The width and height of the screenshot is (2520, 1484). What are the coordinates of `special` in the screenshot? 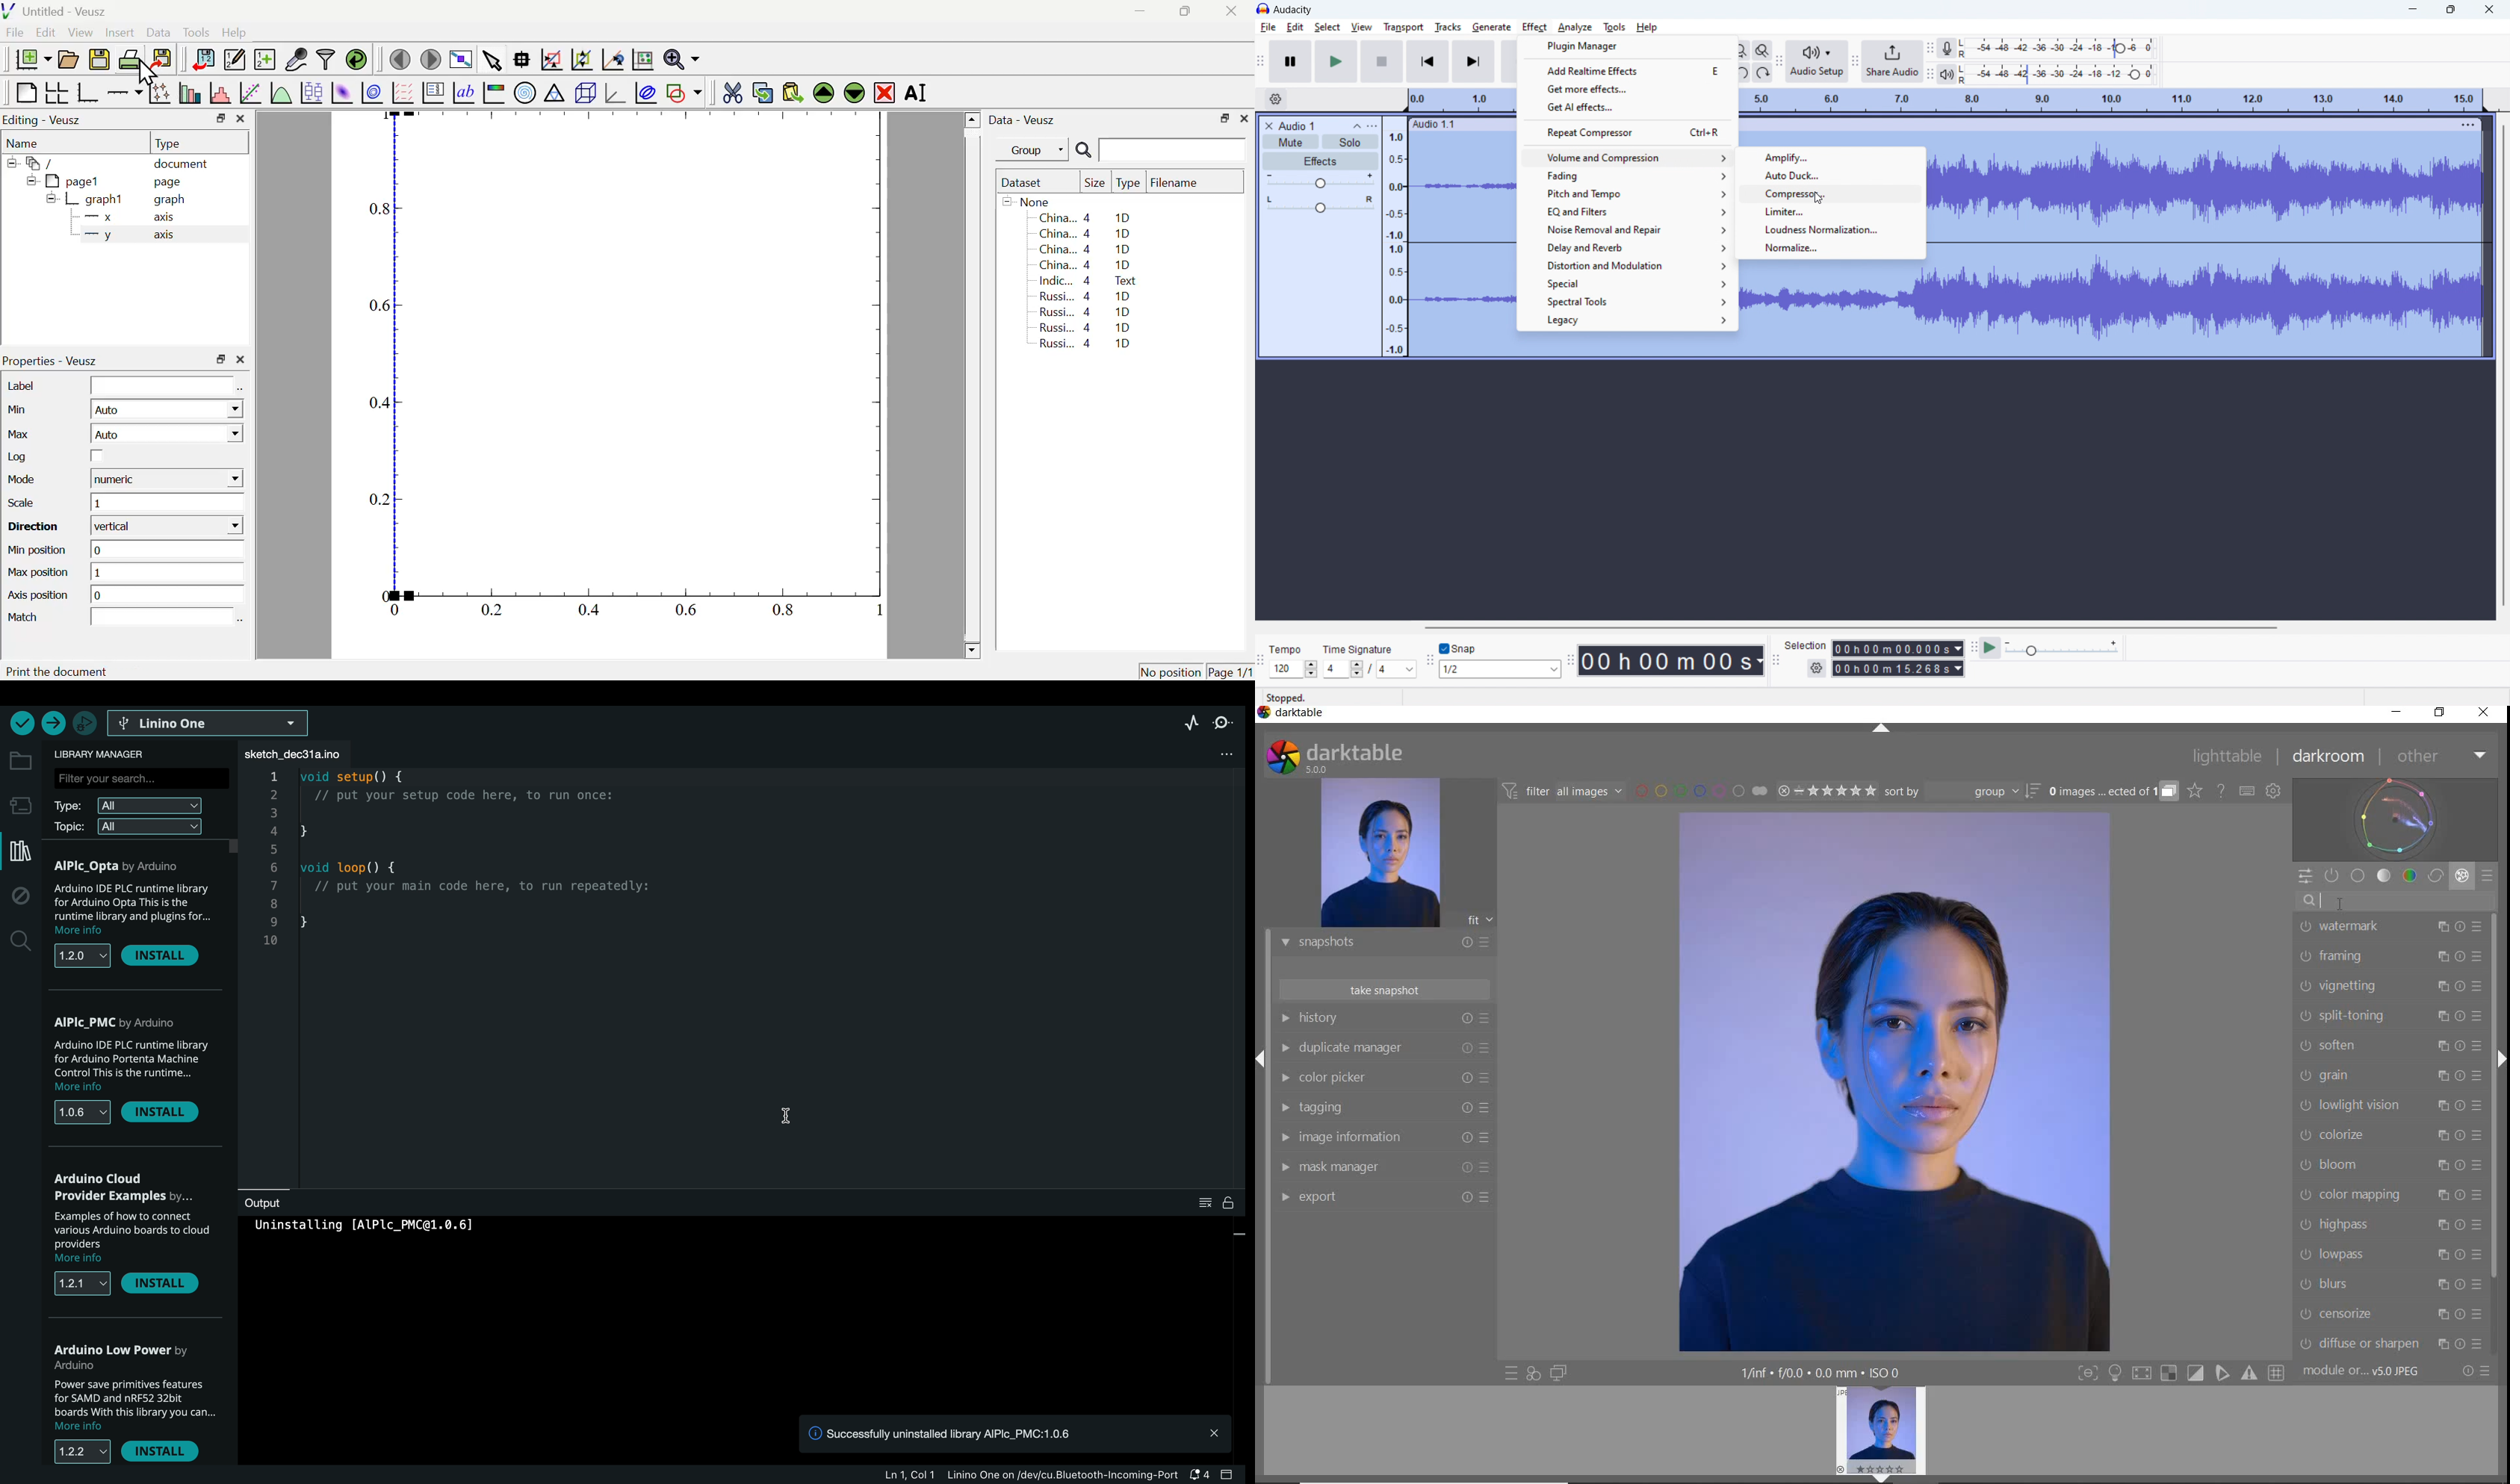 It's located at (1626, 283).